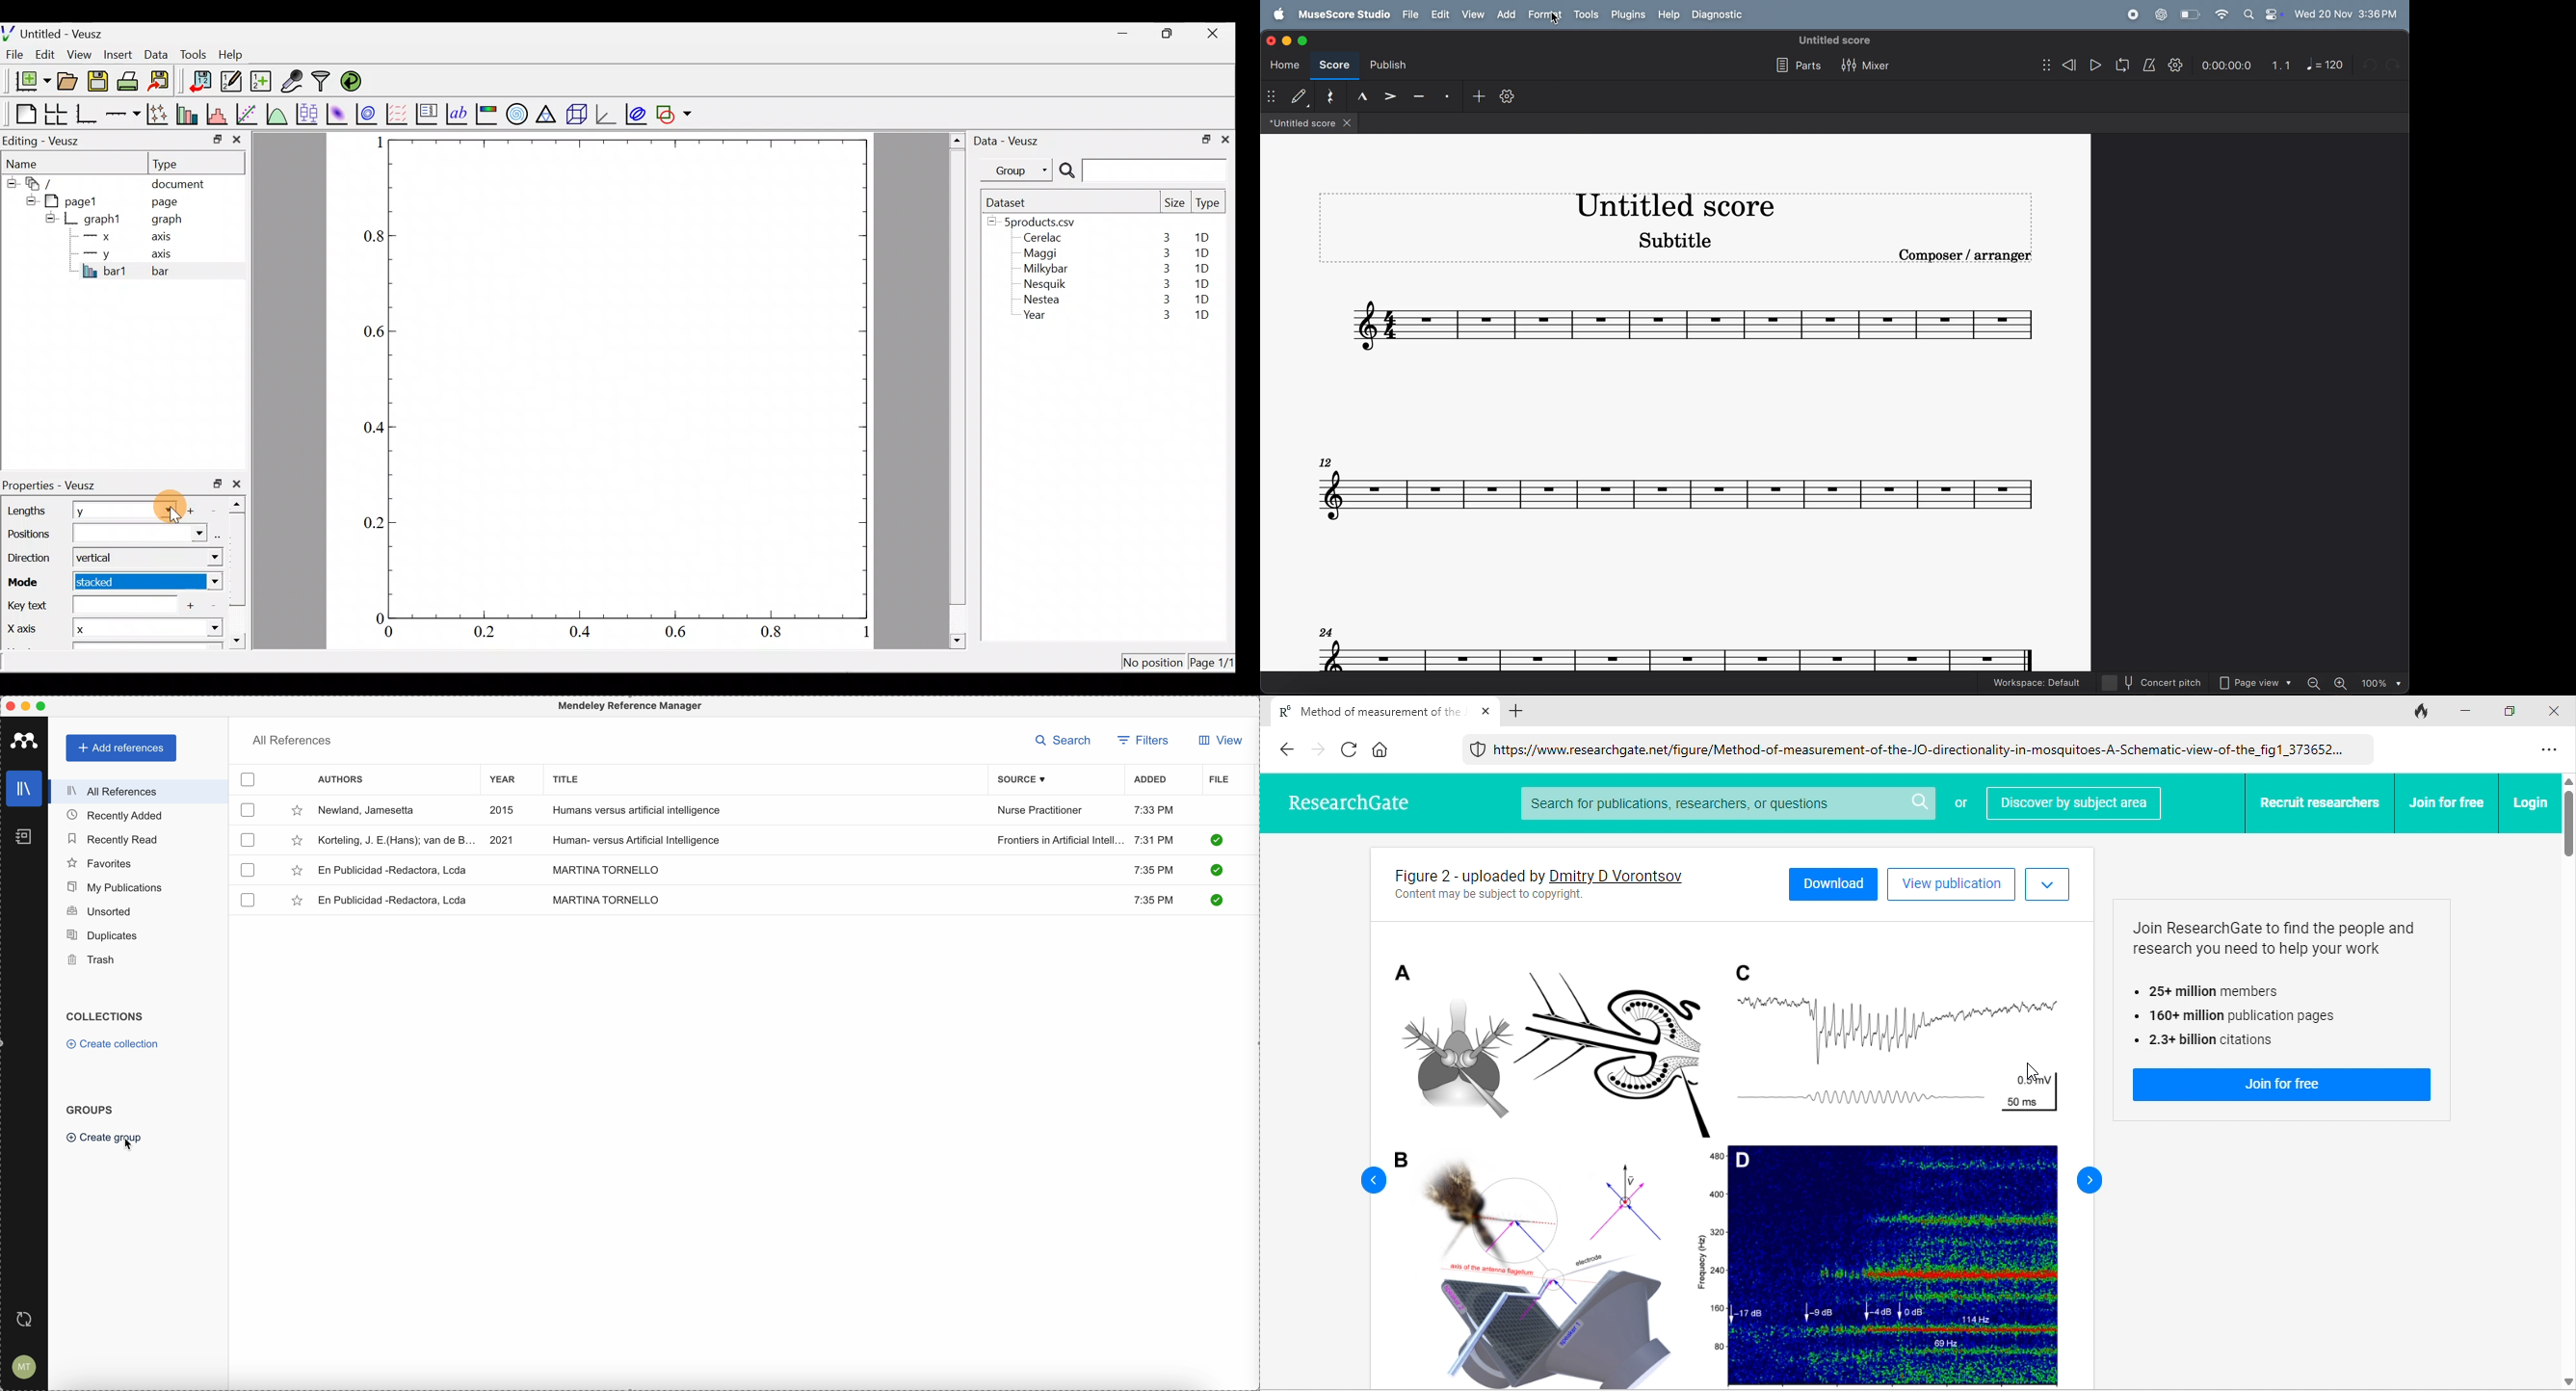 This screenshot has width=2576, height=1400. What do you see at coordinates (1164, 301) in the screenshot?
I see `3` at bounding box center [1164, 301].